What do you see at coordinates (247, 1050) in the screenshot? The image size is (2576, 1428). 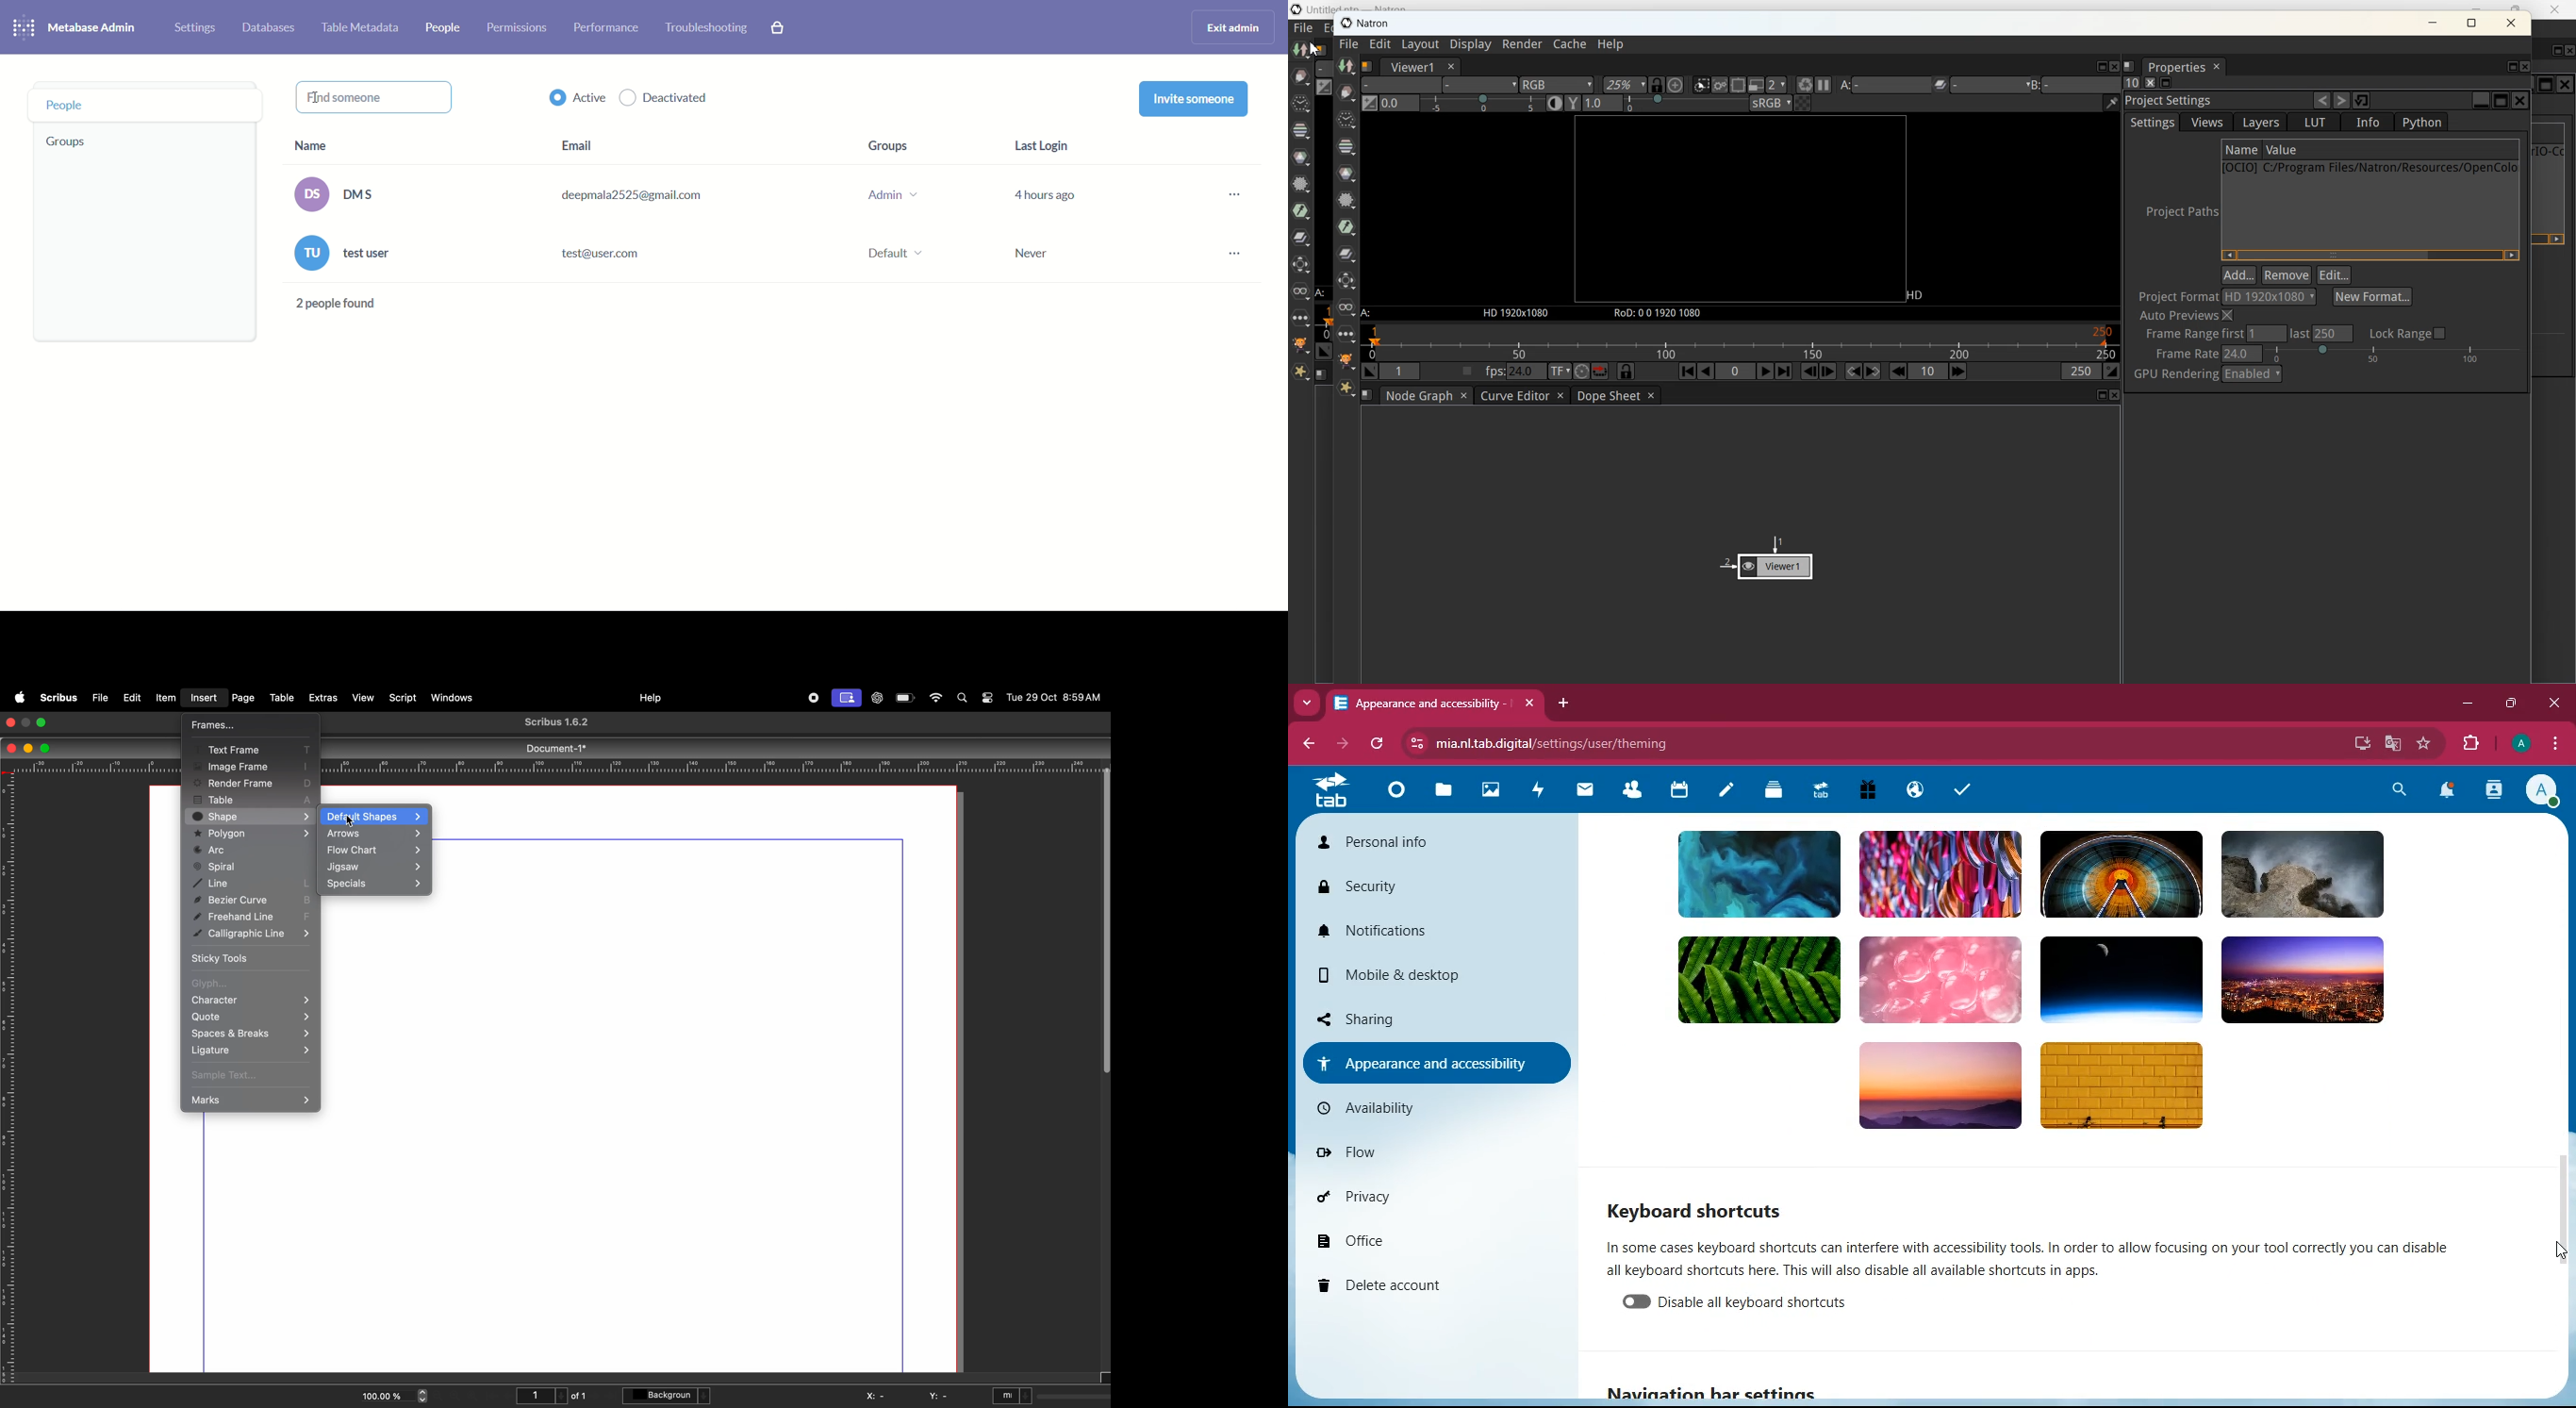 I see `ligature` at bounding box center [247, 1050].